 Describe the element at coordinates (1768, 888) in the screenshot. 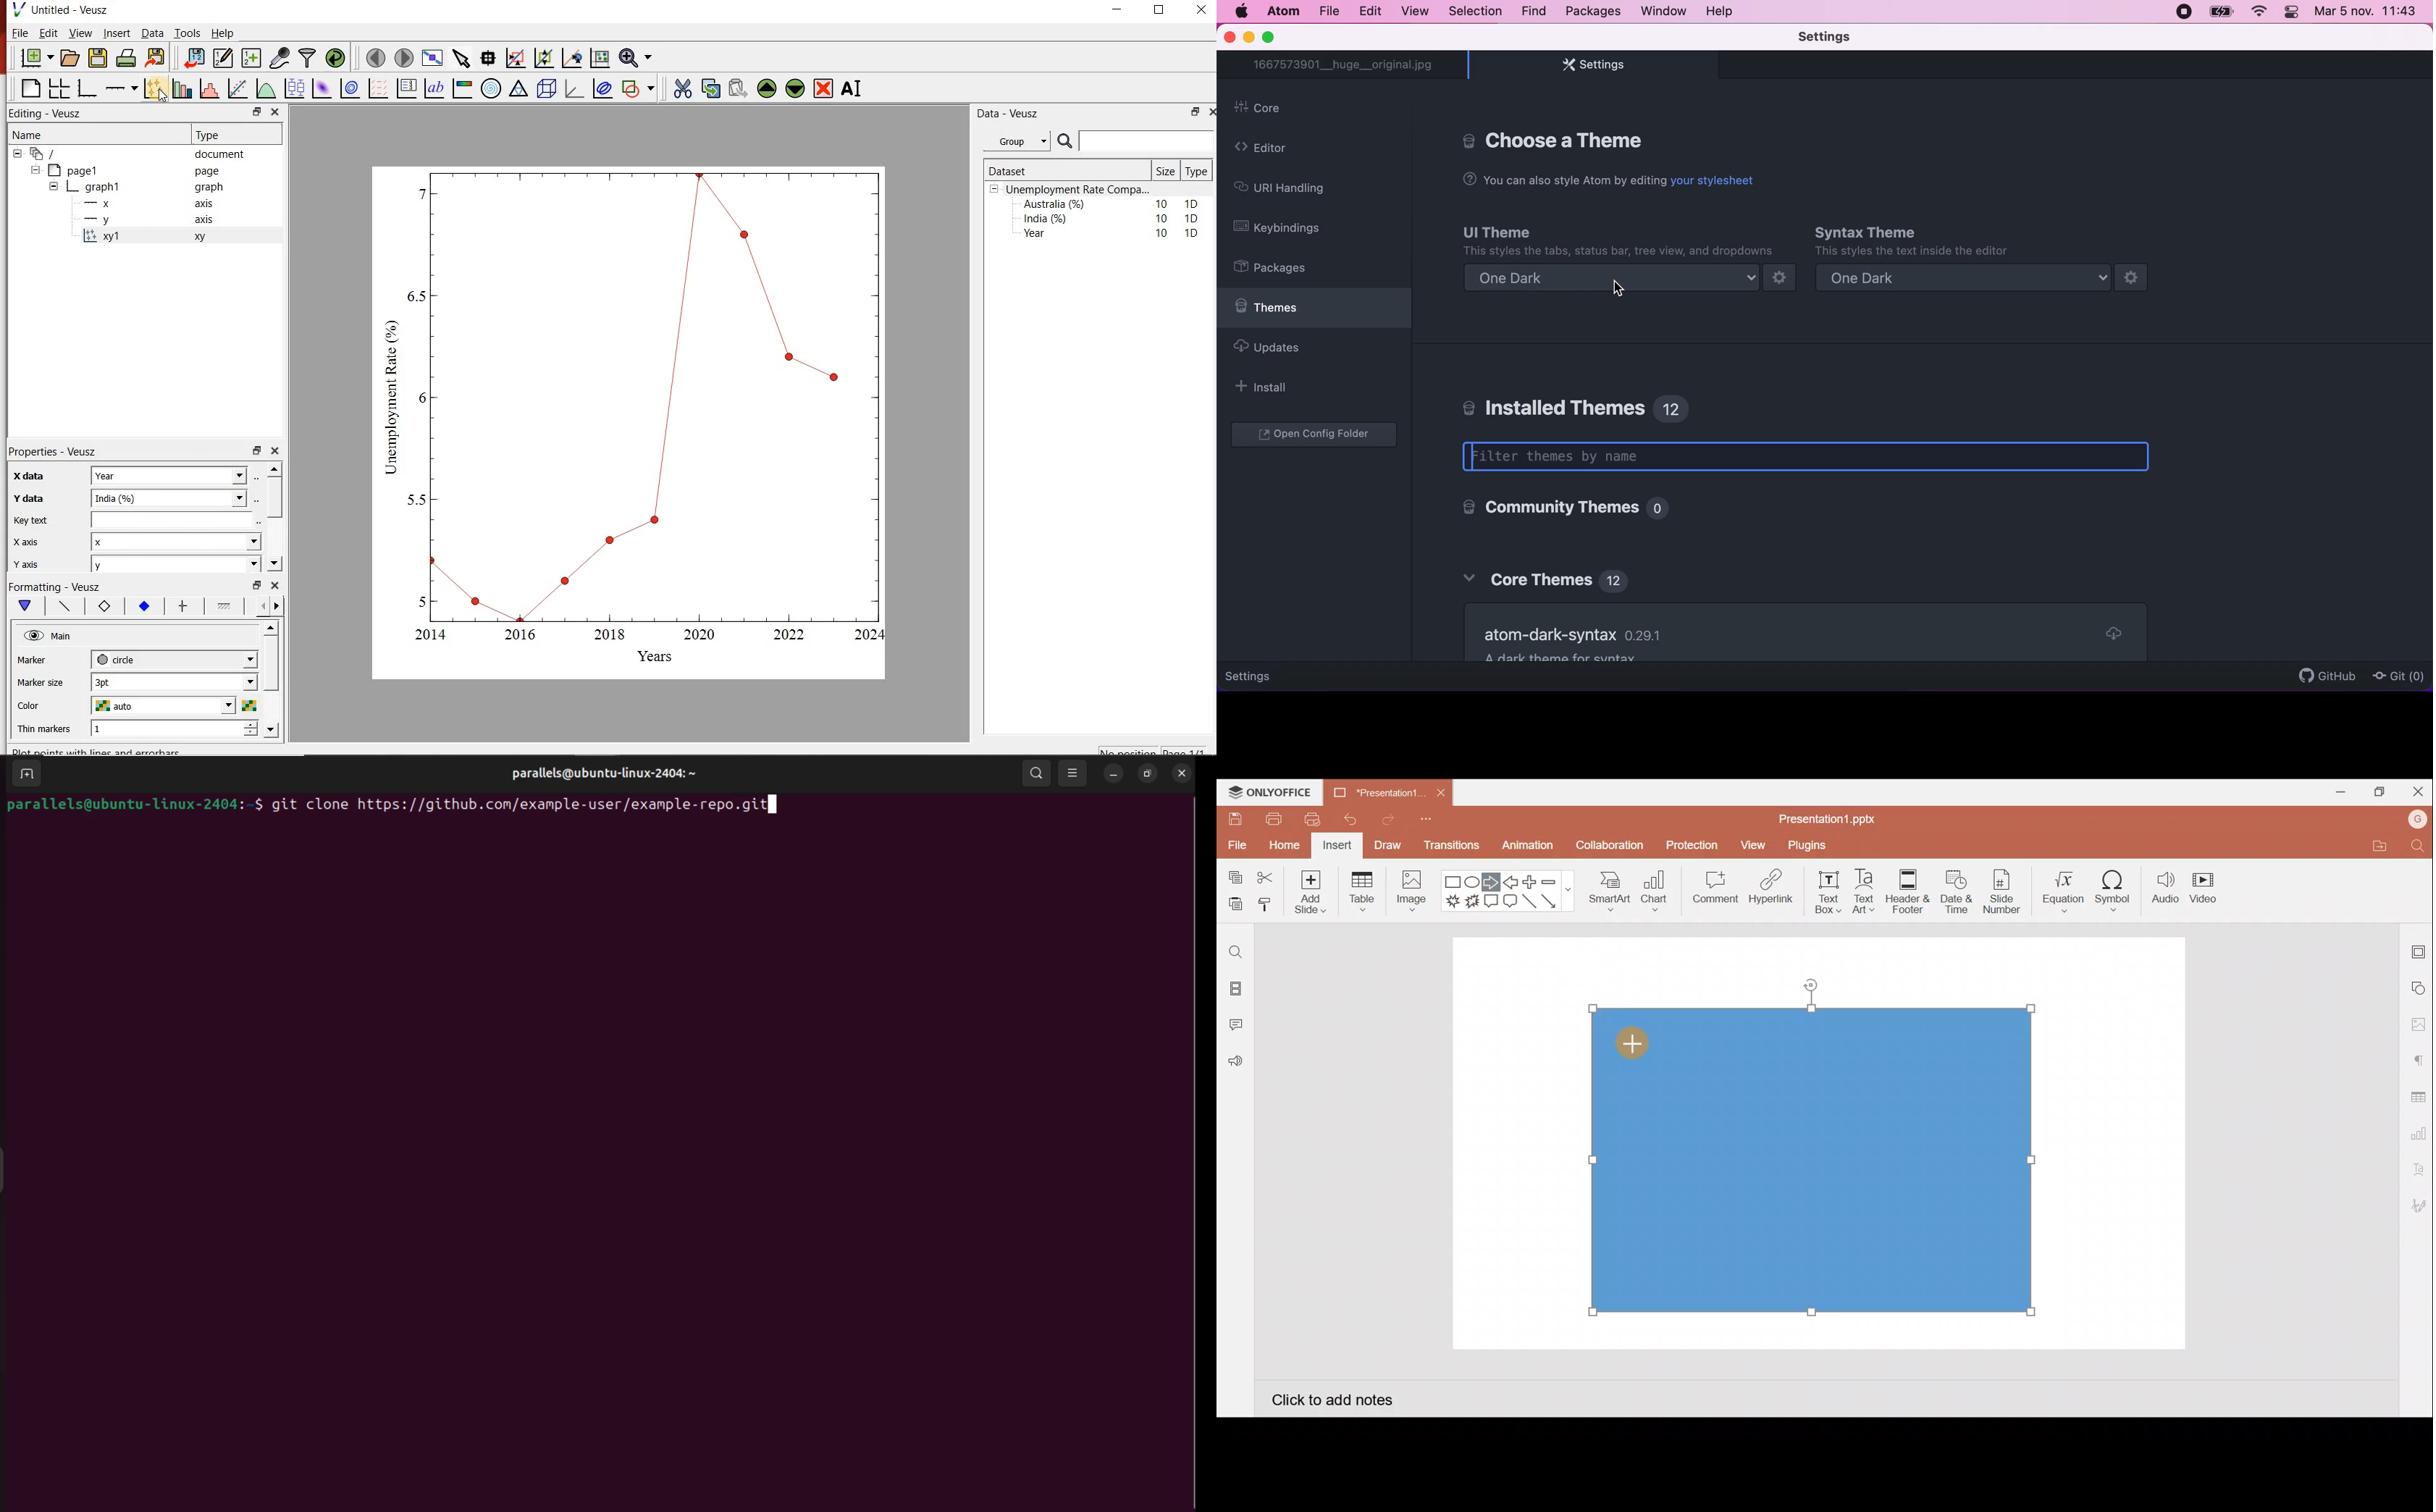

I see `Hyperlink` at that location.